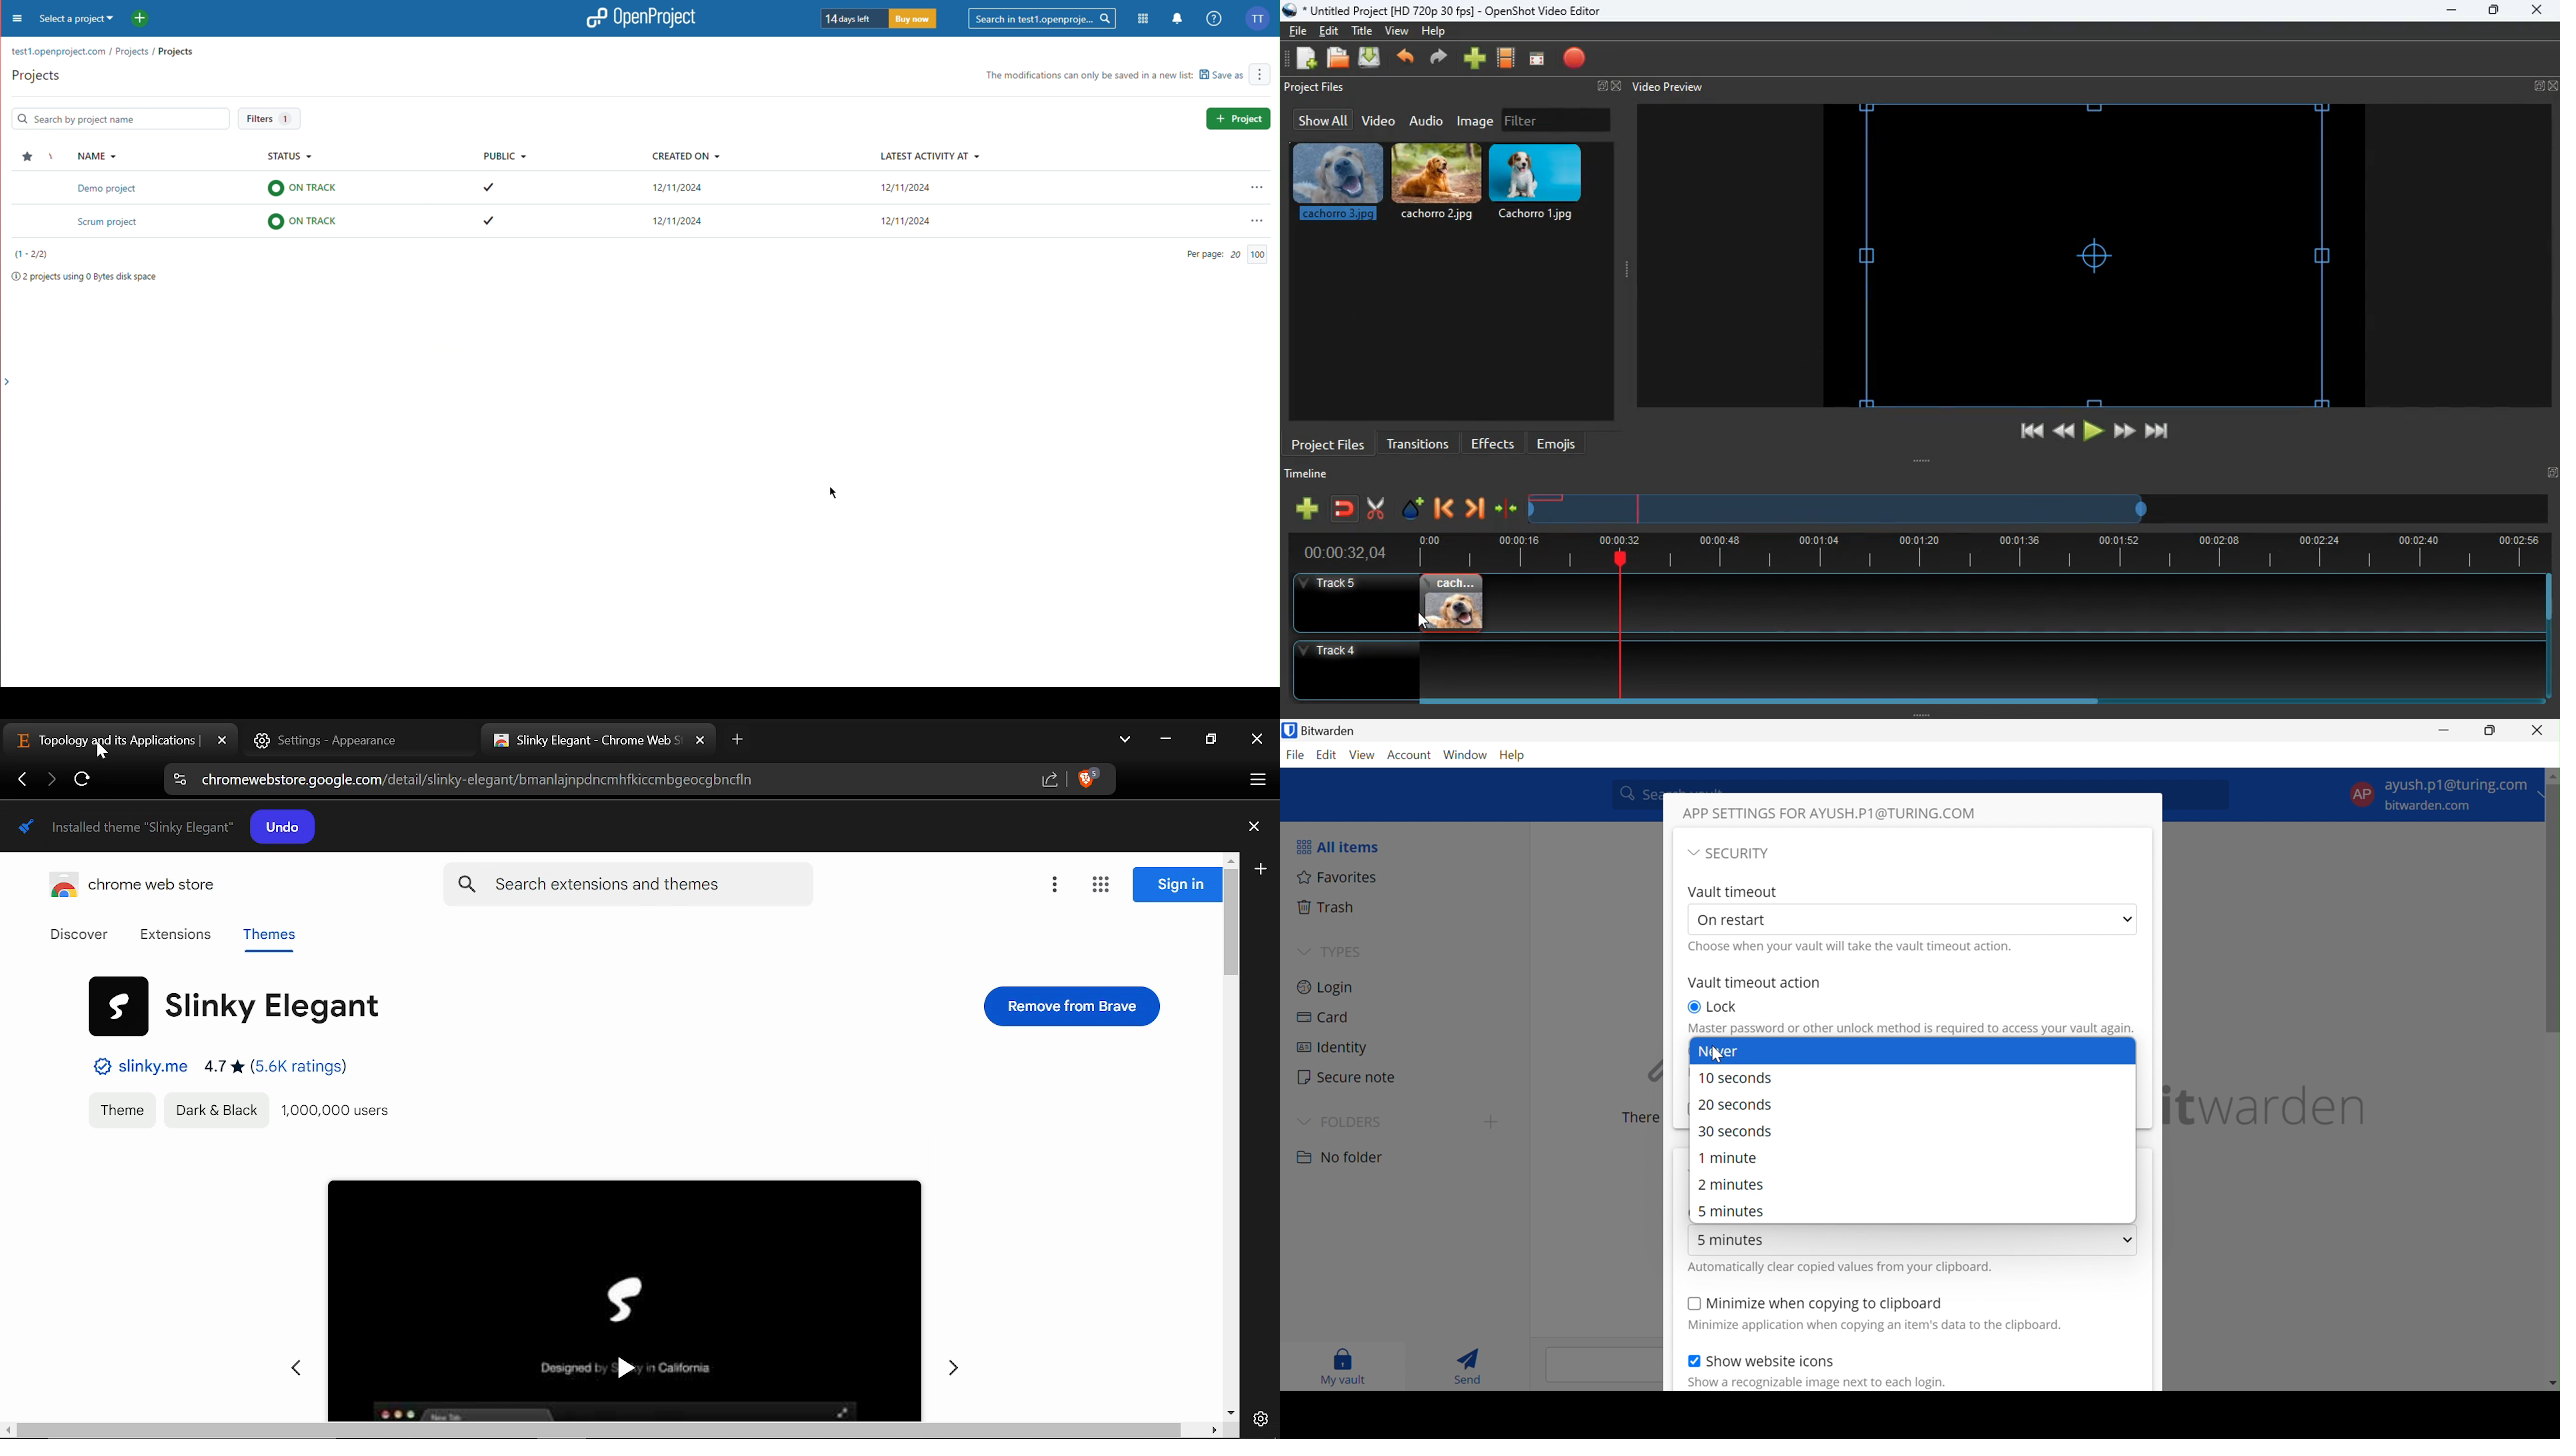 This screenshot has height=1456, width=2576. What do you see at coordinates (1738, 921) in the screenshot?
I see `On restart` at bounding box center [1738, 921].